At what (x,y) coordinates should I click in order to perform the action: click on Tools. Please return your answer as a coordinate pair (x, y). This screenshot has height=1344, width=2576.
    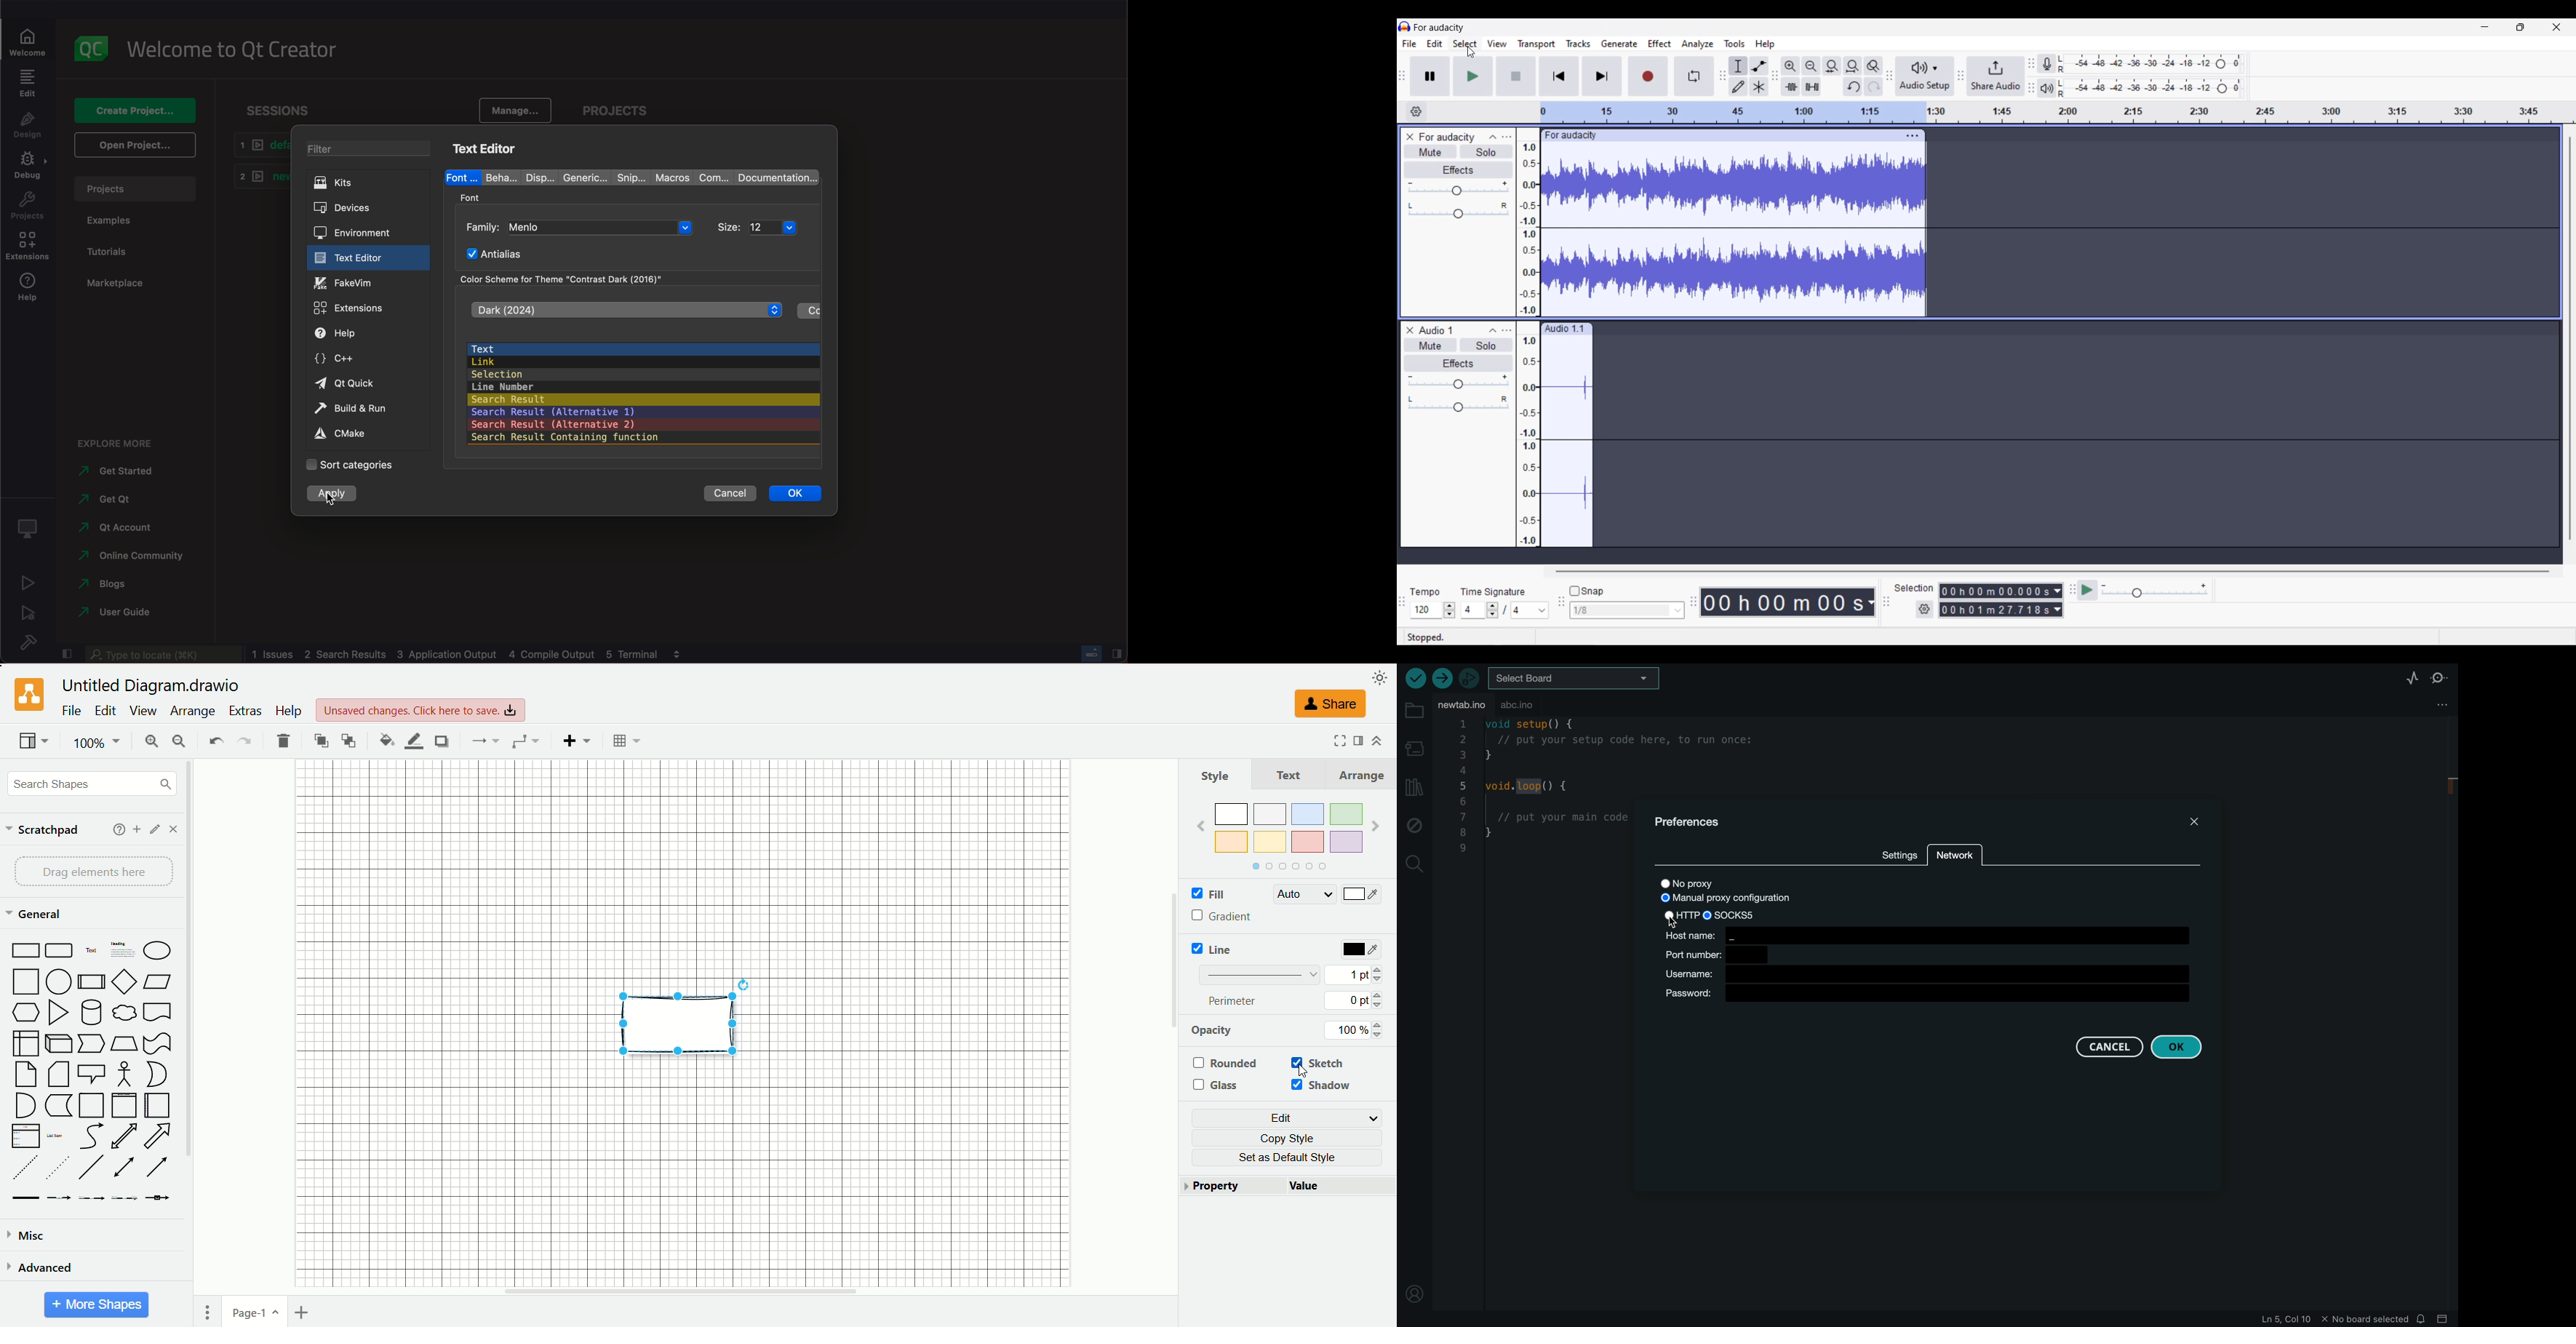
    Looking at the image, I should click on (1735, 44).